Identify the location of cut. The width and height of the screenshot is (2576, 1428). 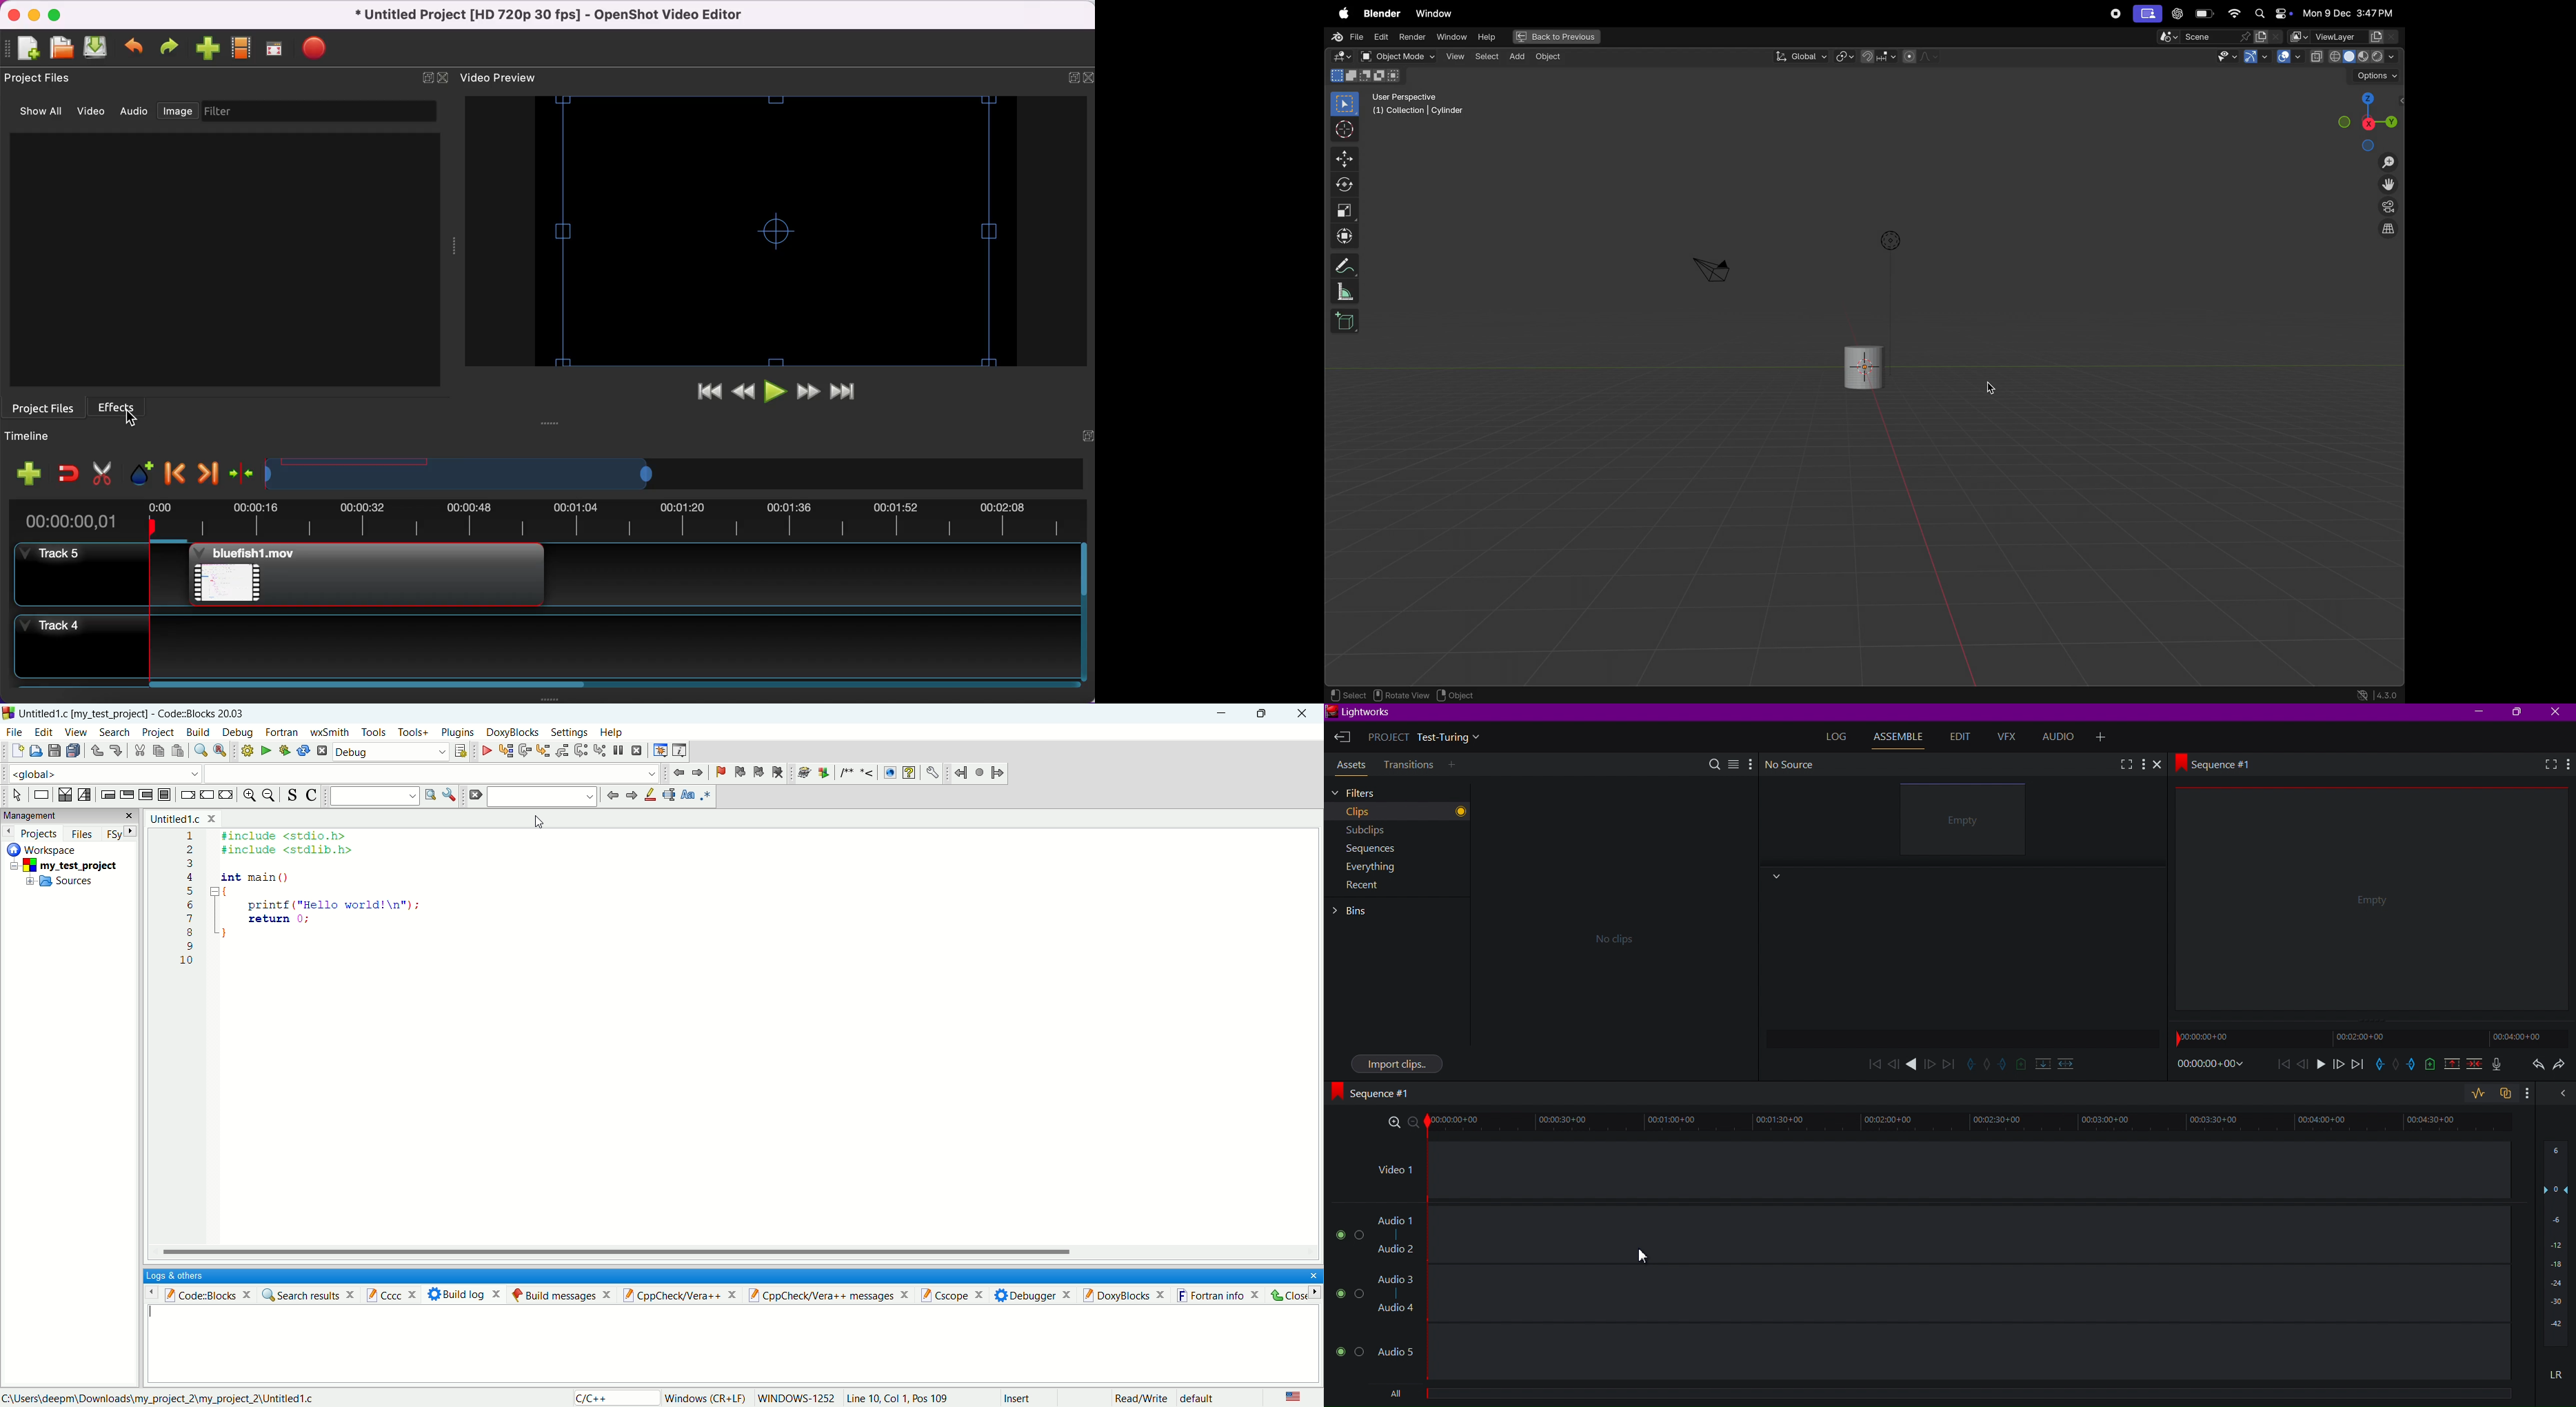
(102, 472).